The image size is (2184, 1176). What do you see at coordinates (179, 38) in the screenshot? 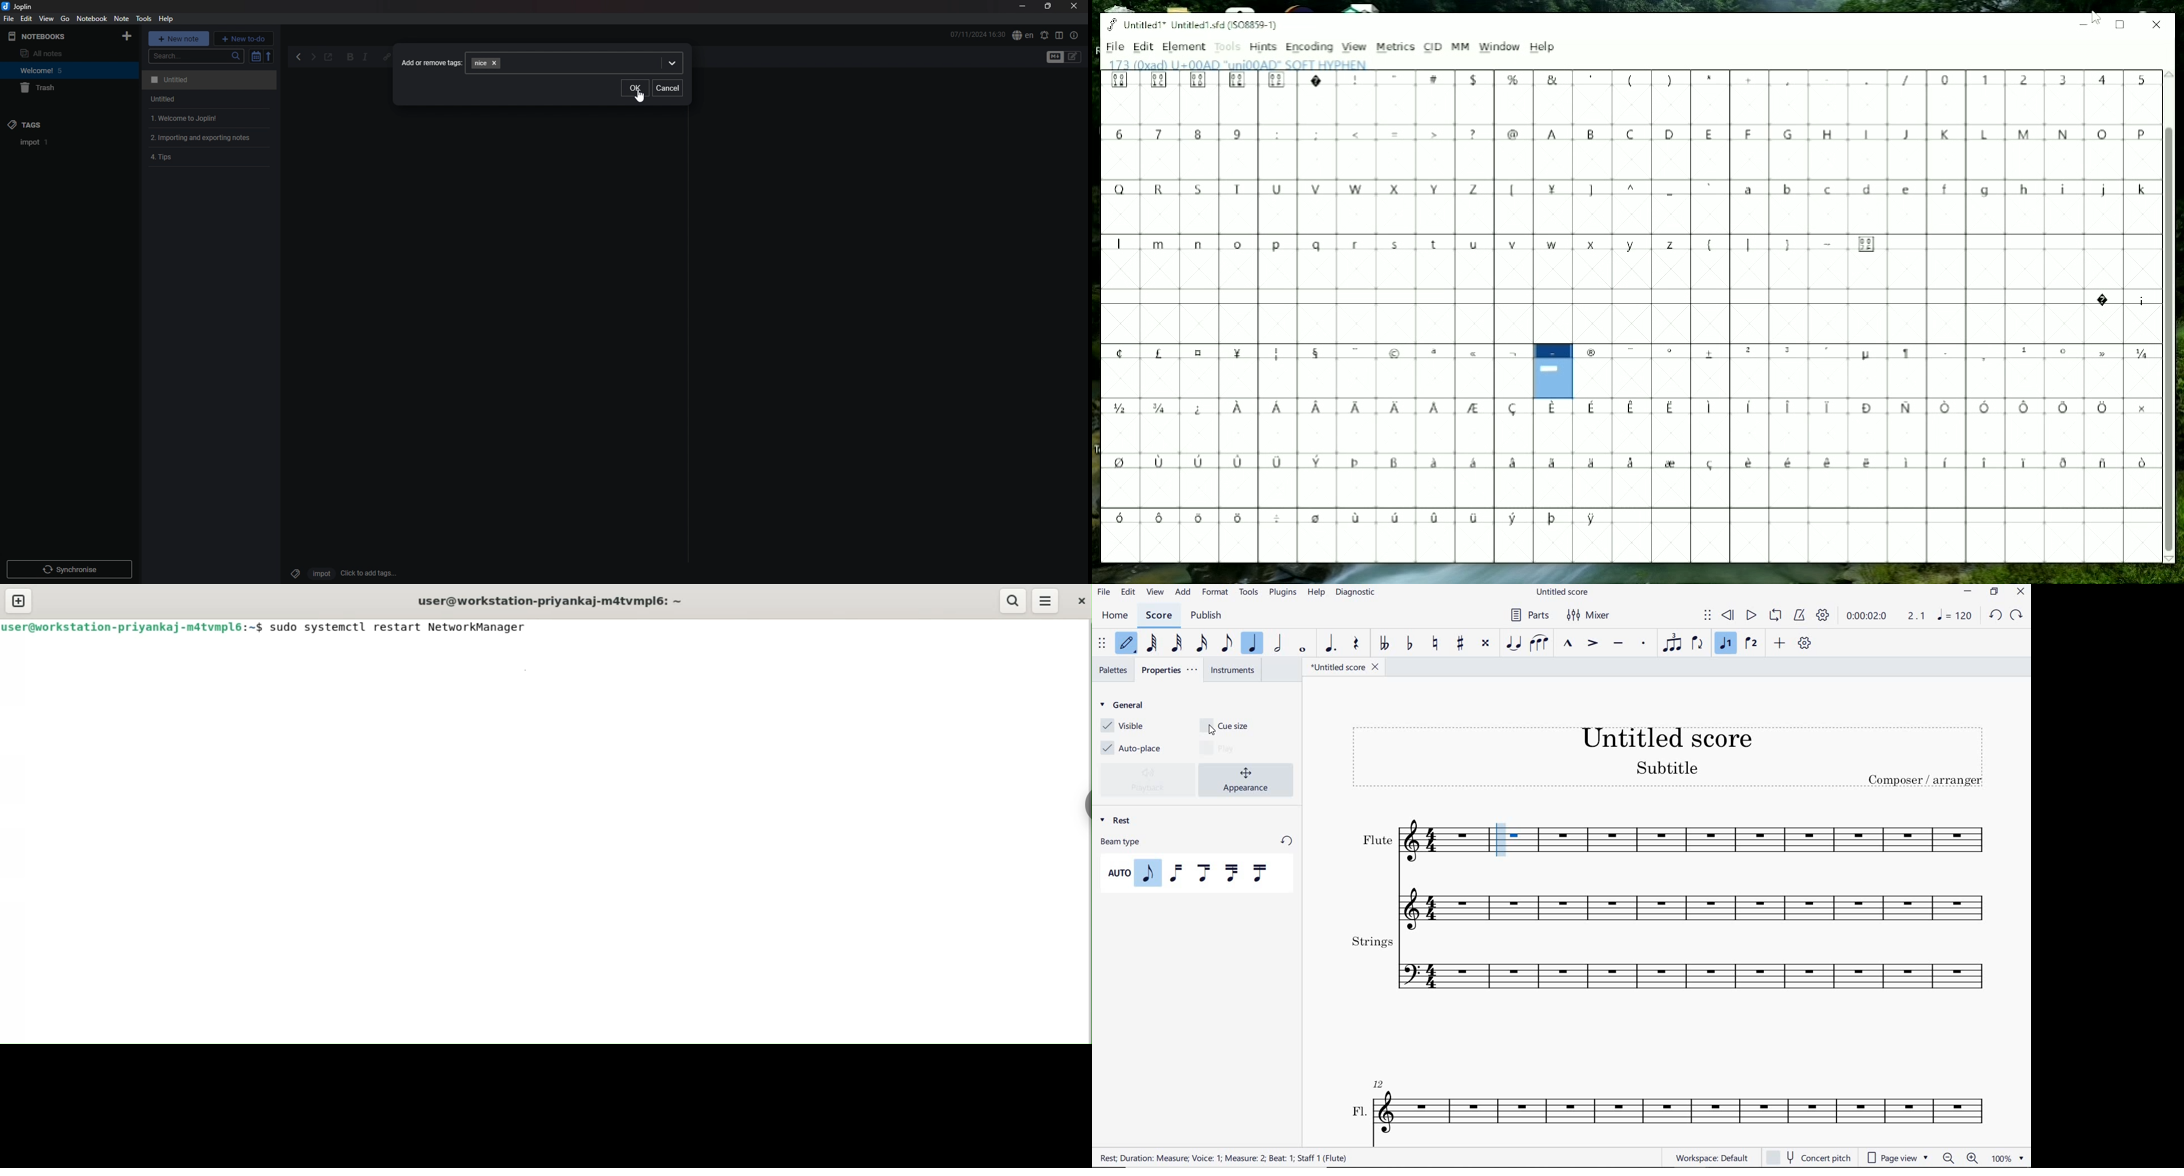
I see `new note` at bounding box center [179, 38].